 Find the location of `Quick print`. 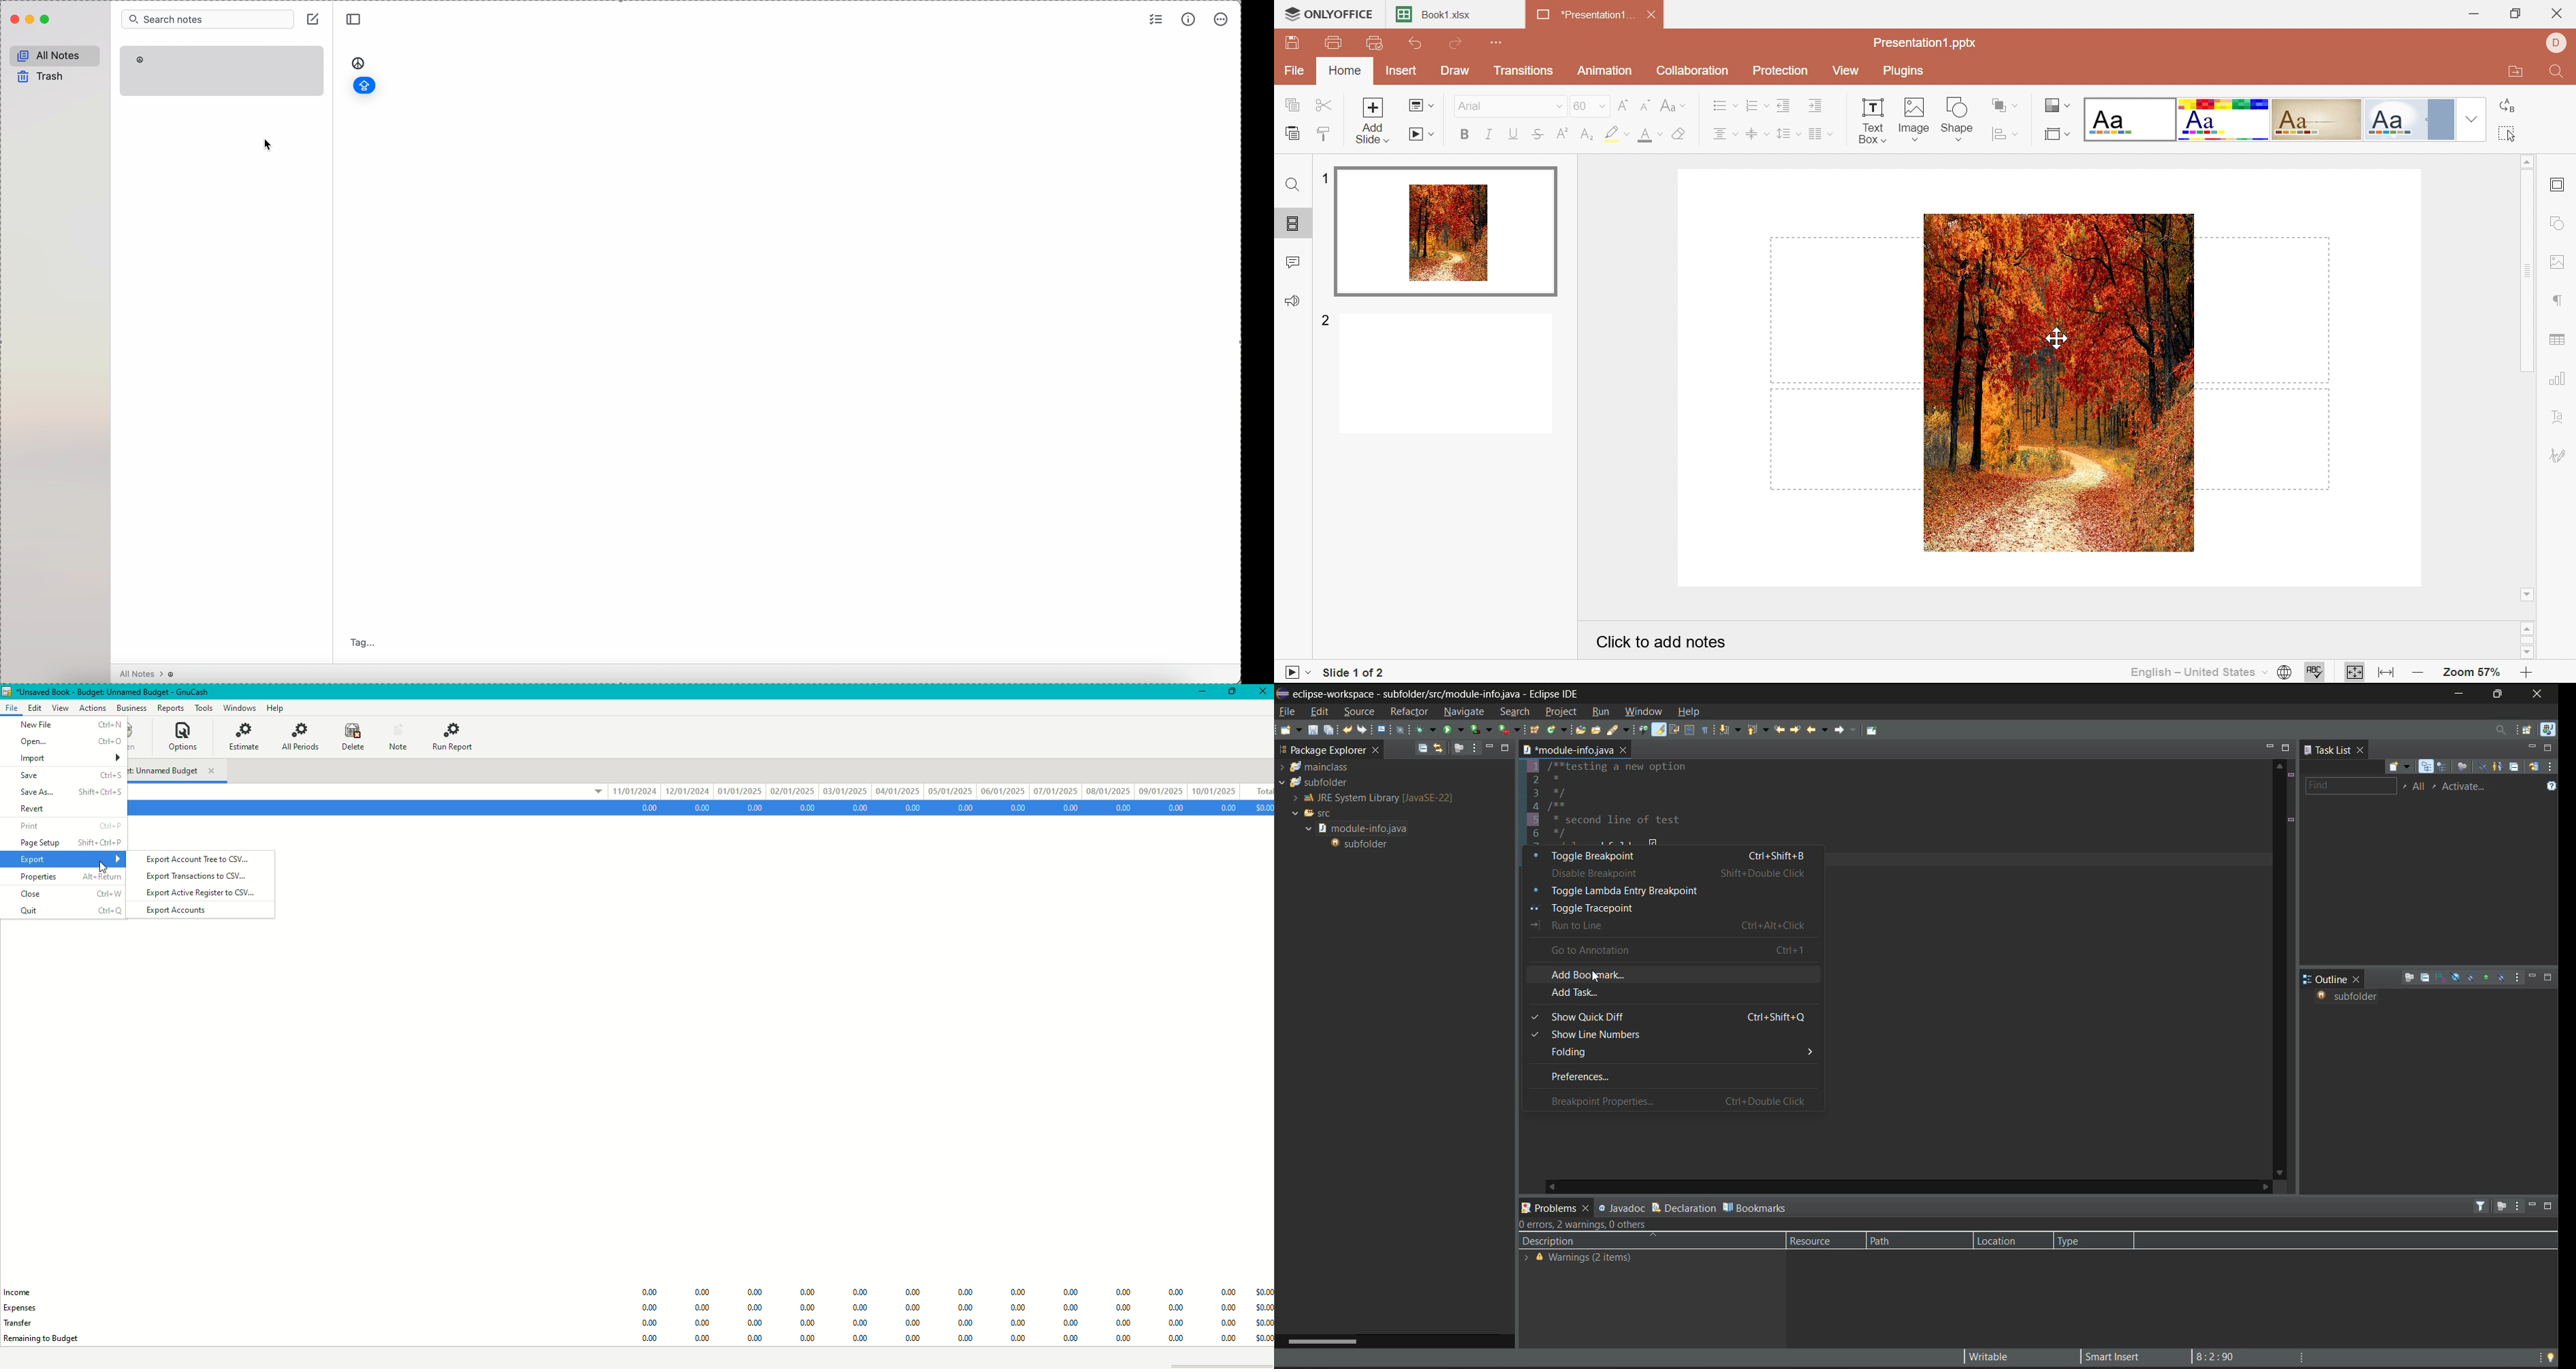

Quick print is located at coordinates (1375, 43).